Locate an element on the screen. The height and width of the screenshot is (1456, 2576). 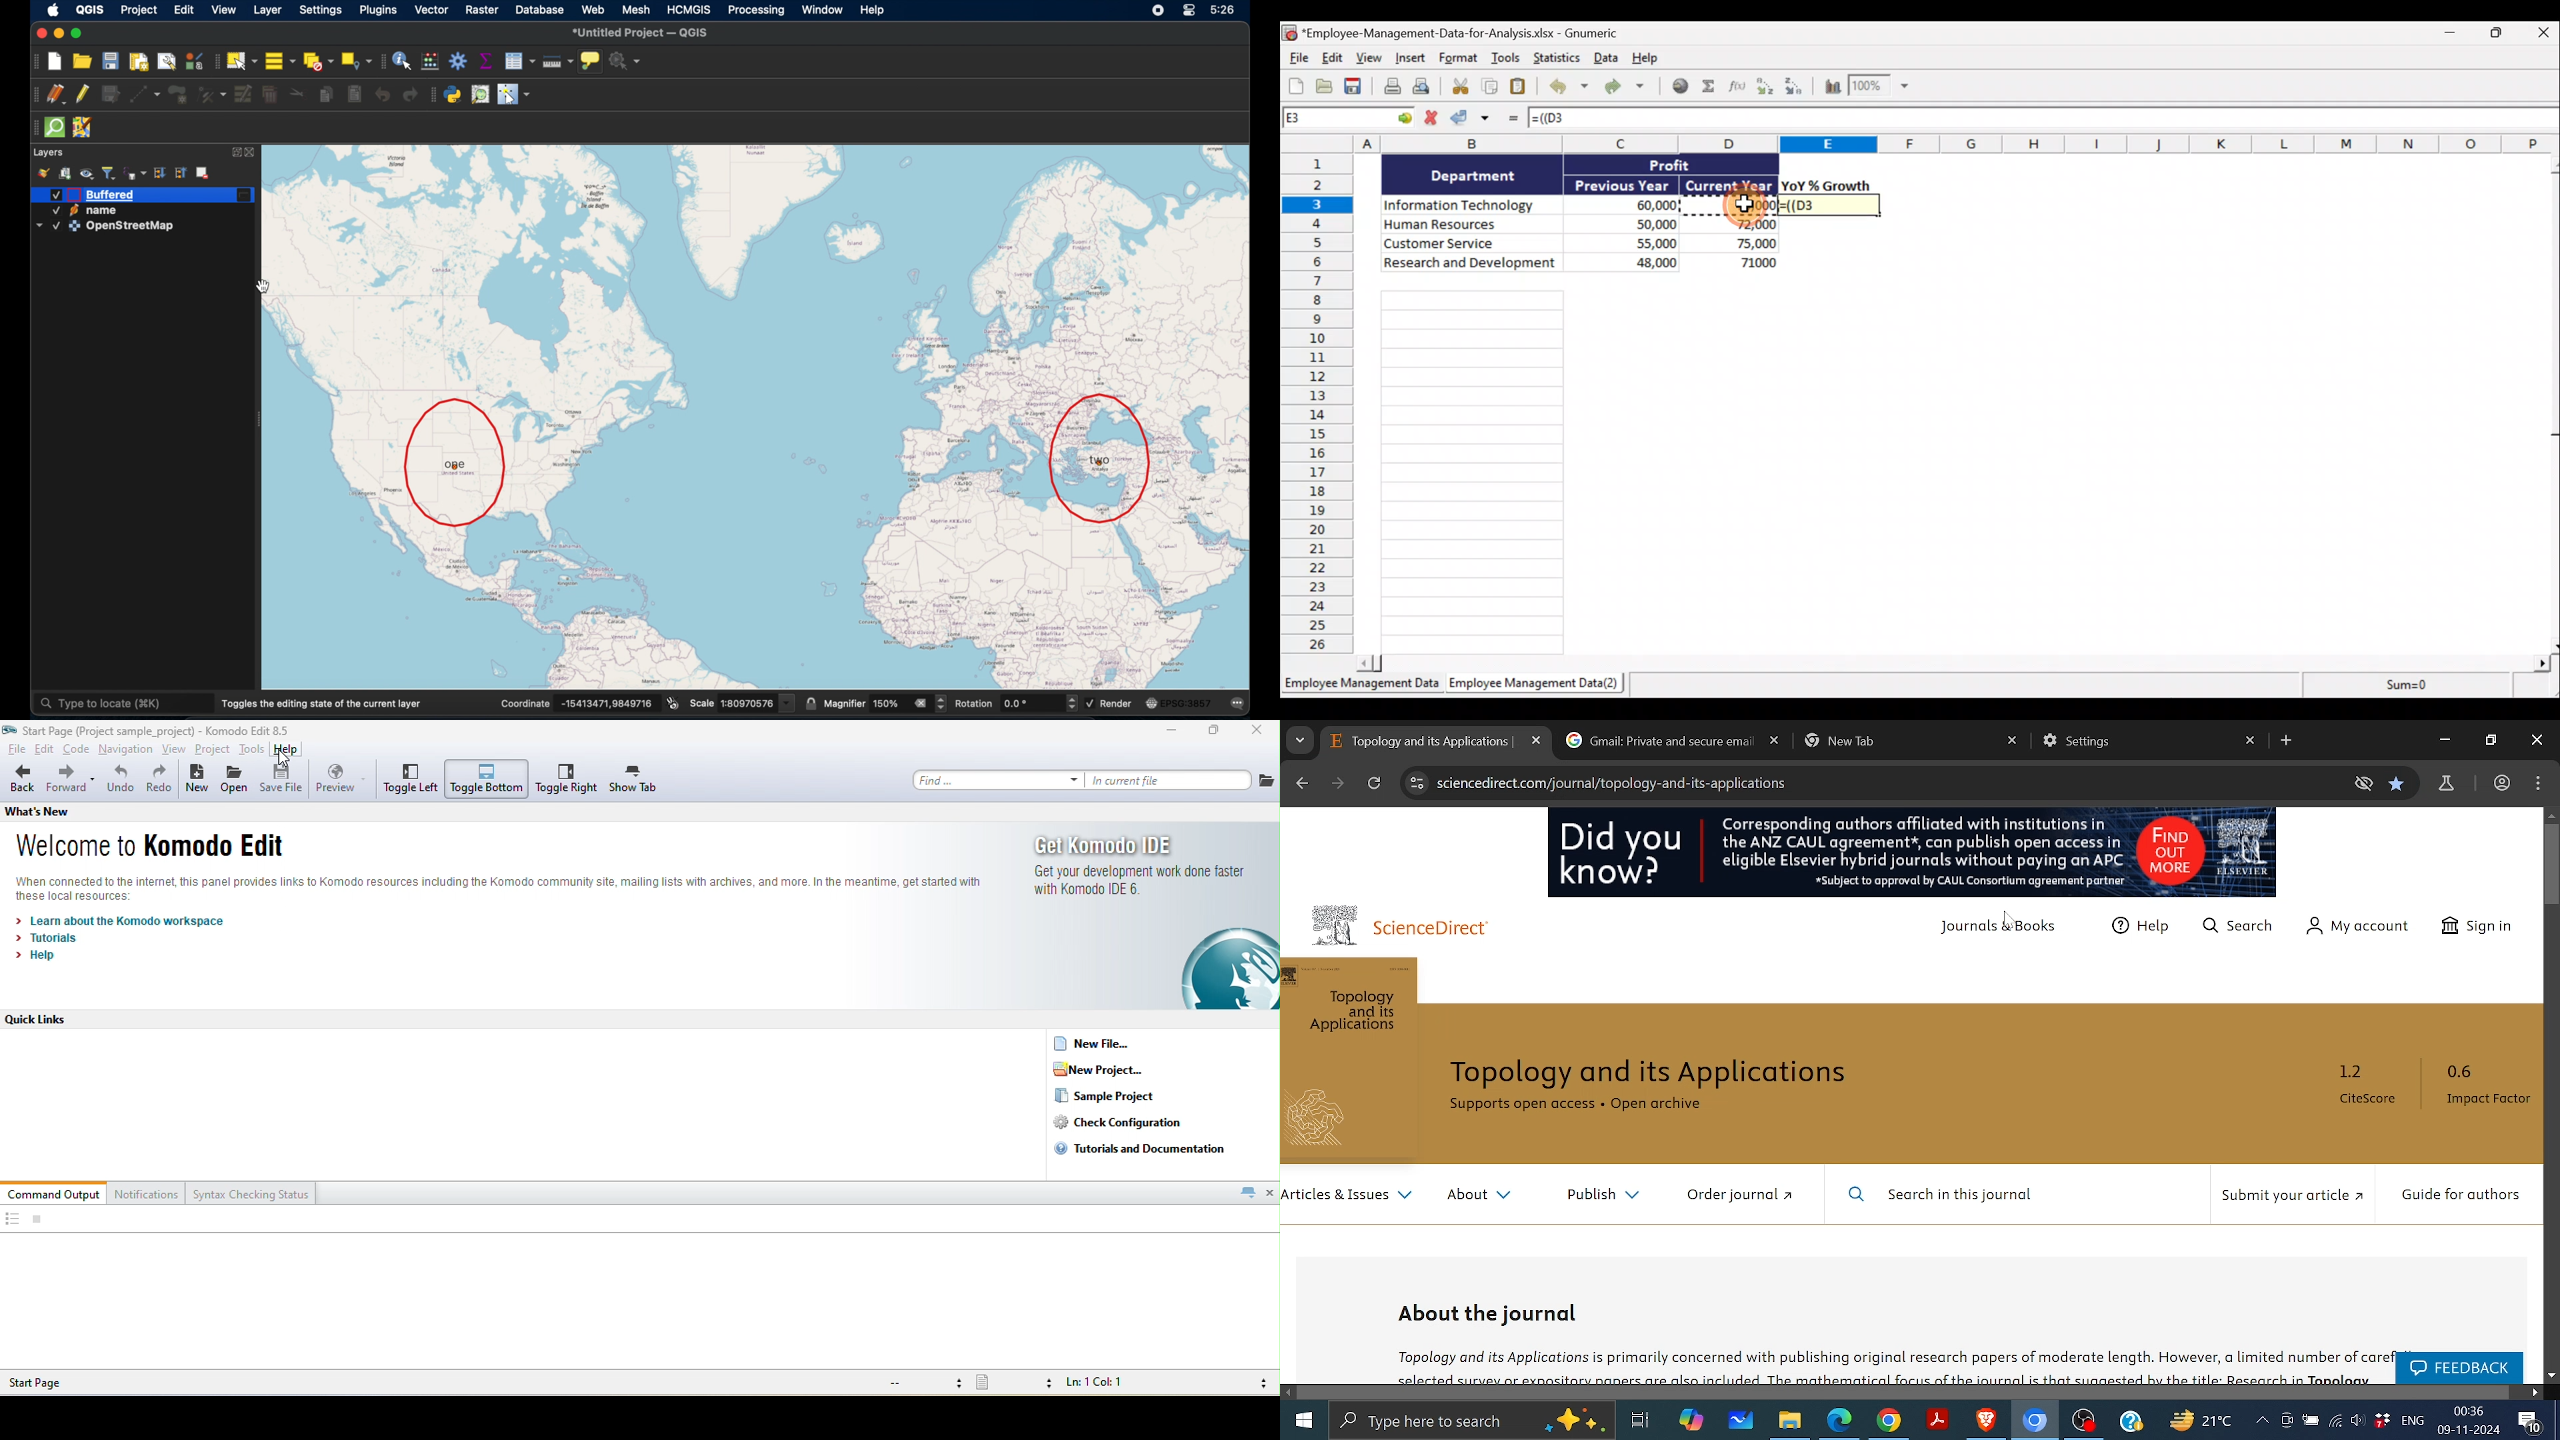
manage map theme is located at coordinates (86, 173).